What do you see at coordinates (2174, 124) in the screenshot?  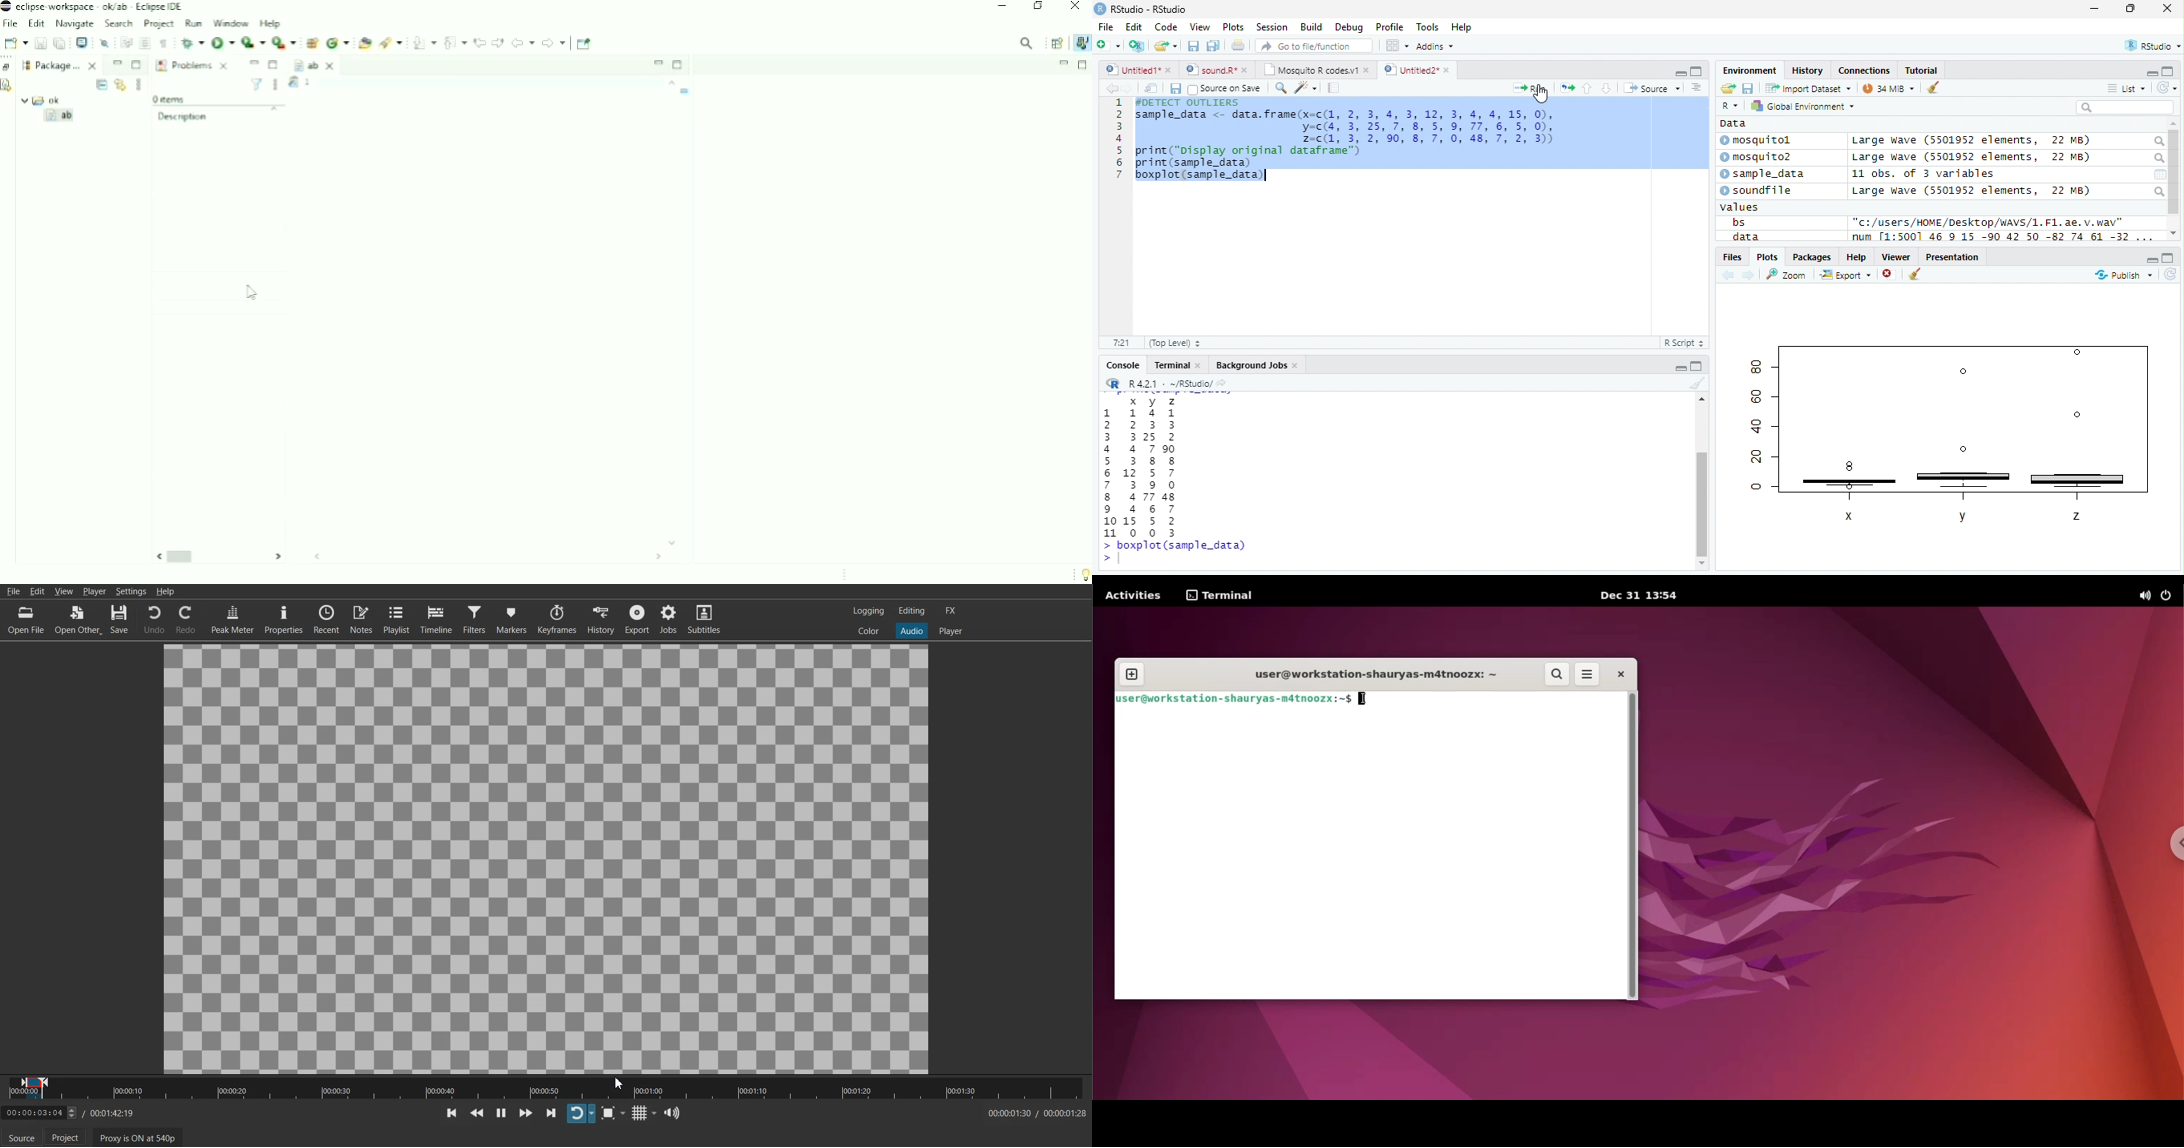 I see `scroll up` at bounding box center [2174, 124].